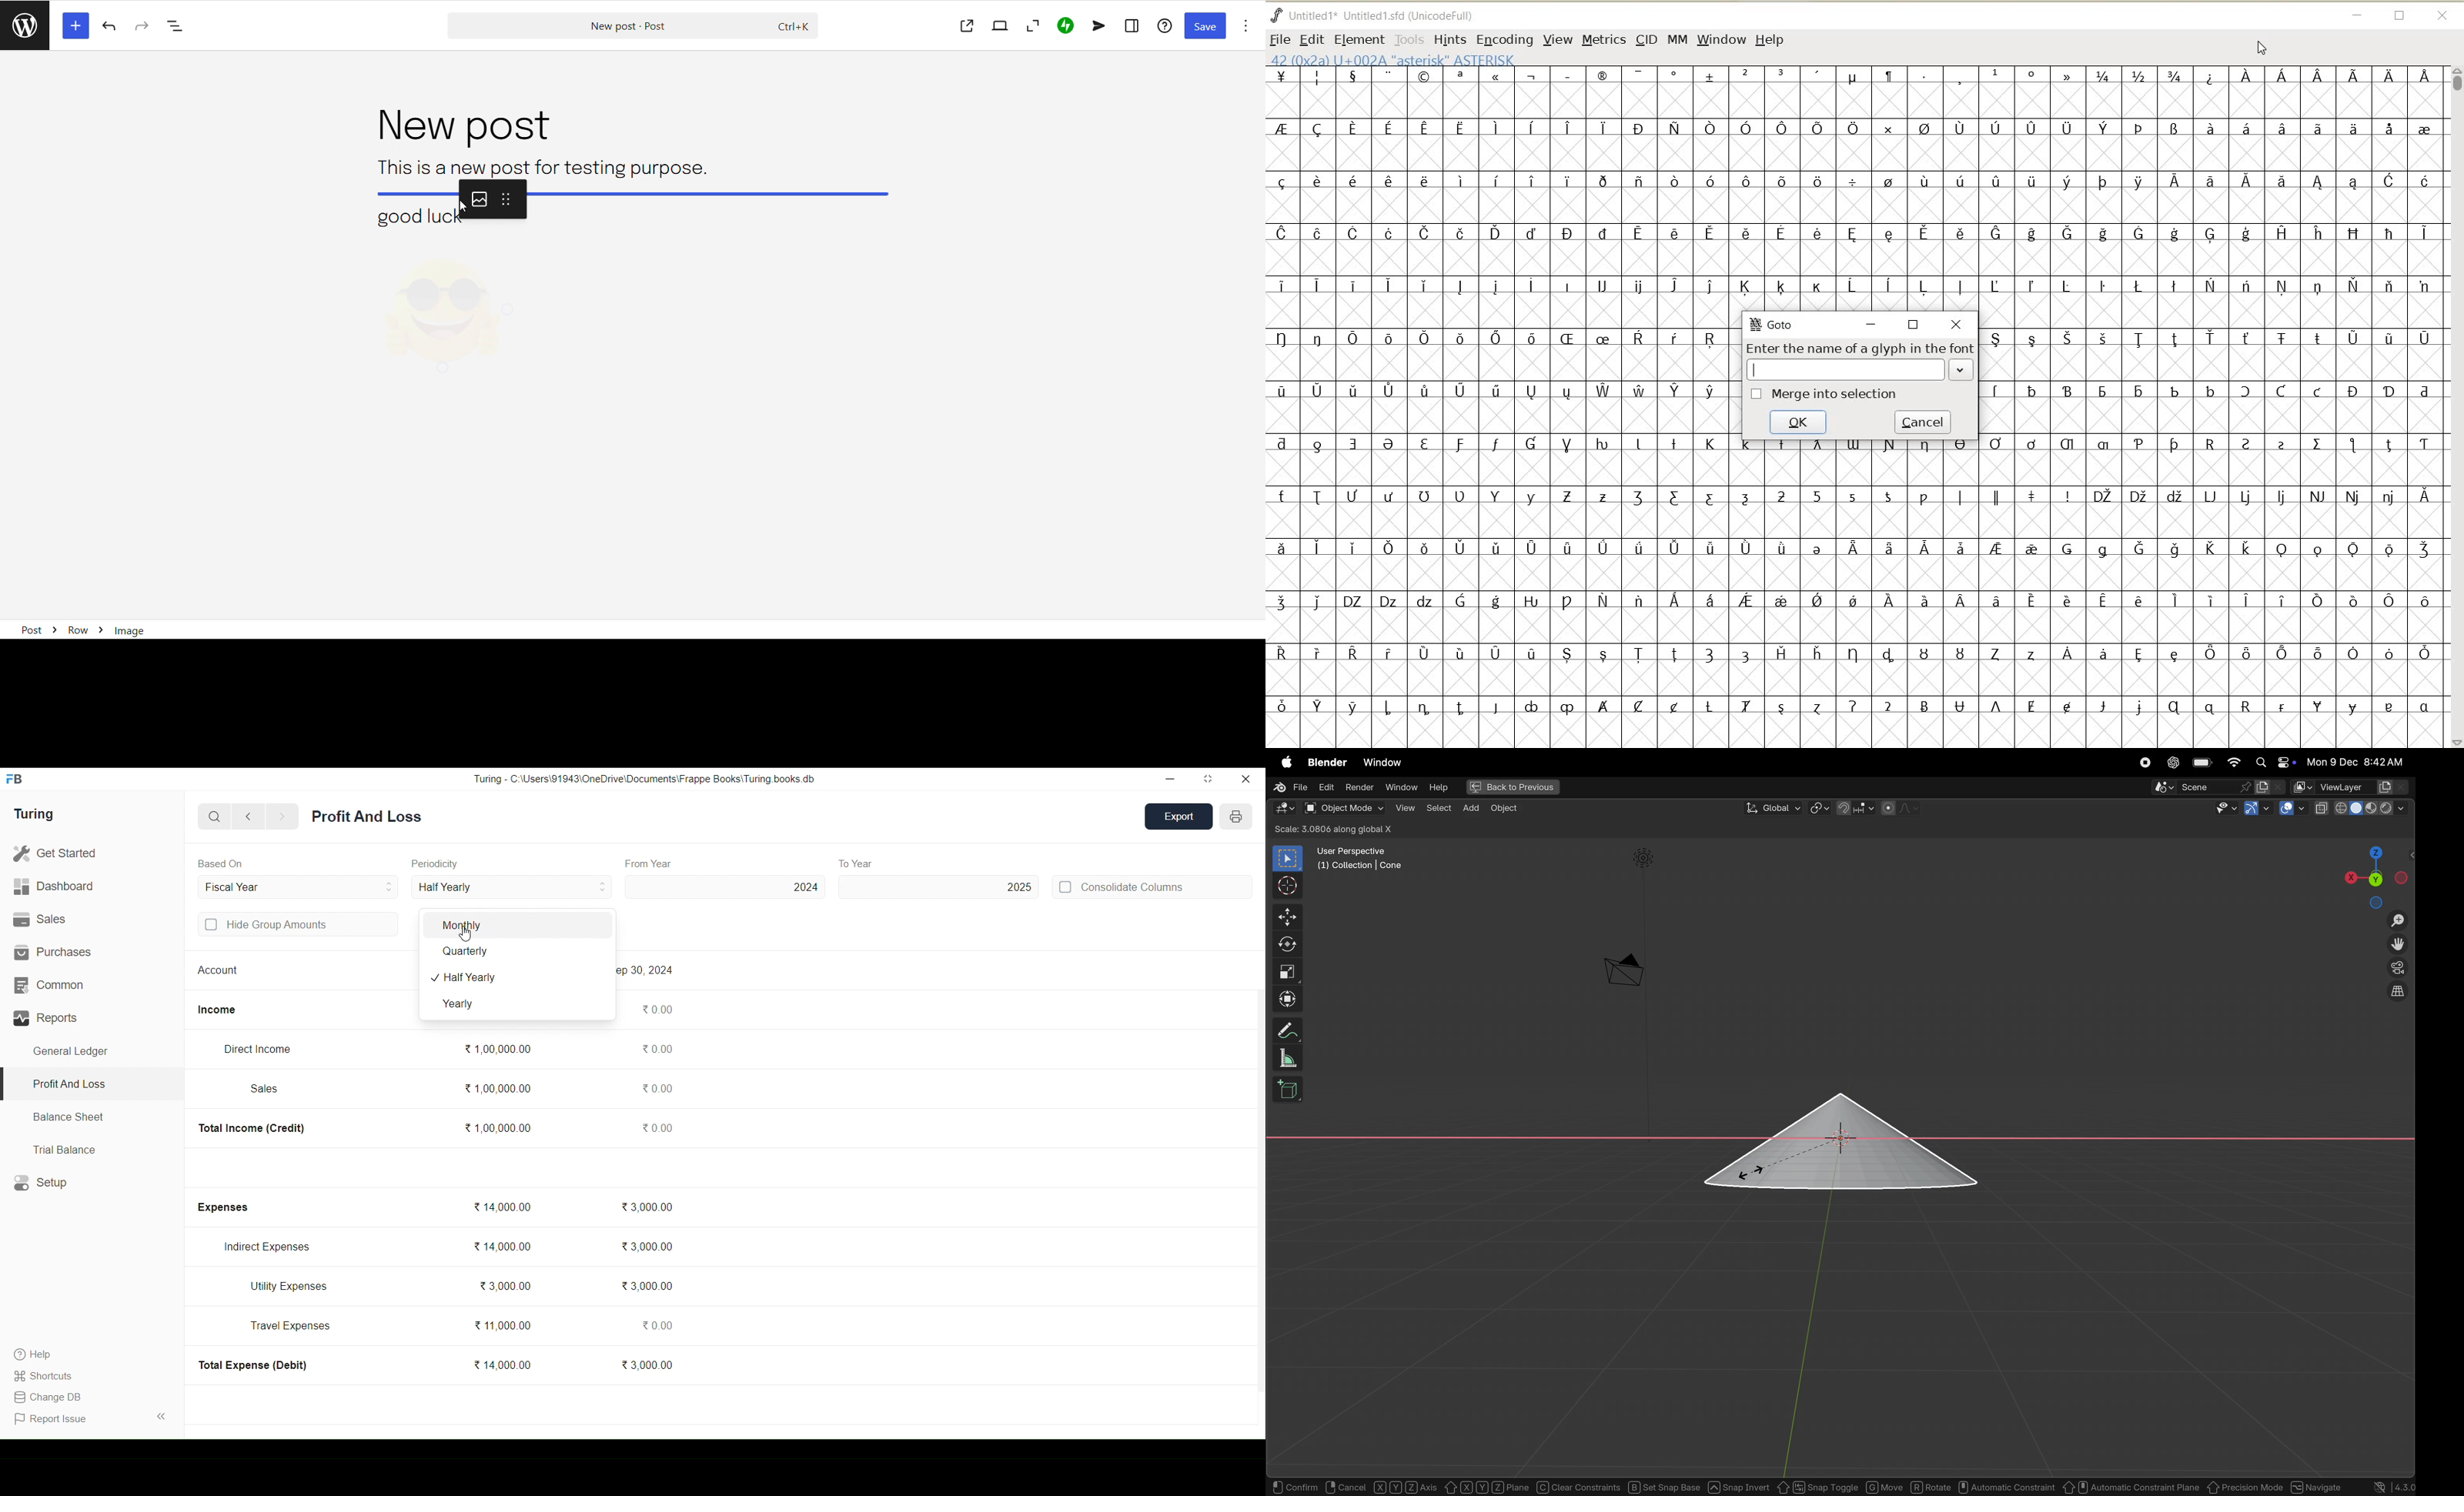  I want to click on 14,000.00, so click(503, 1247).